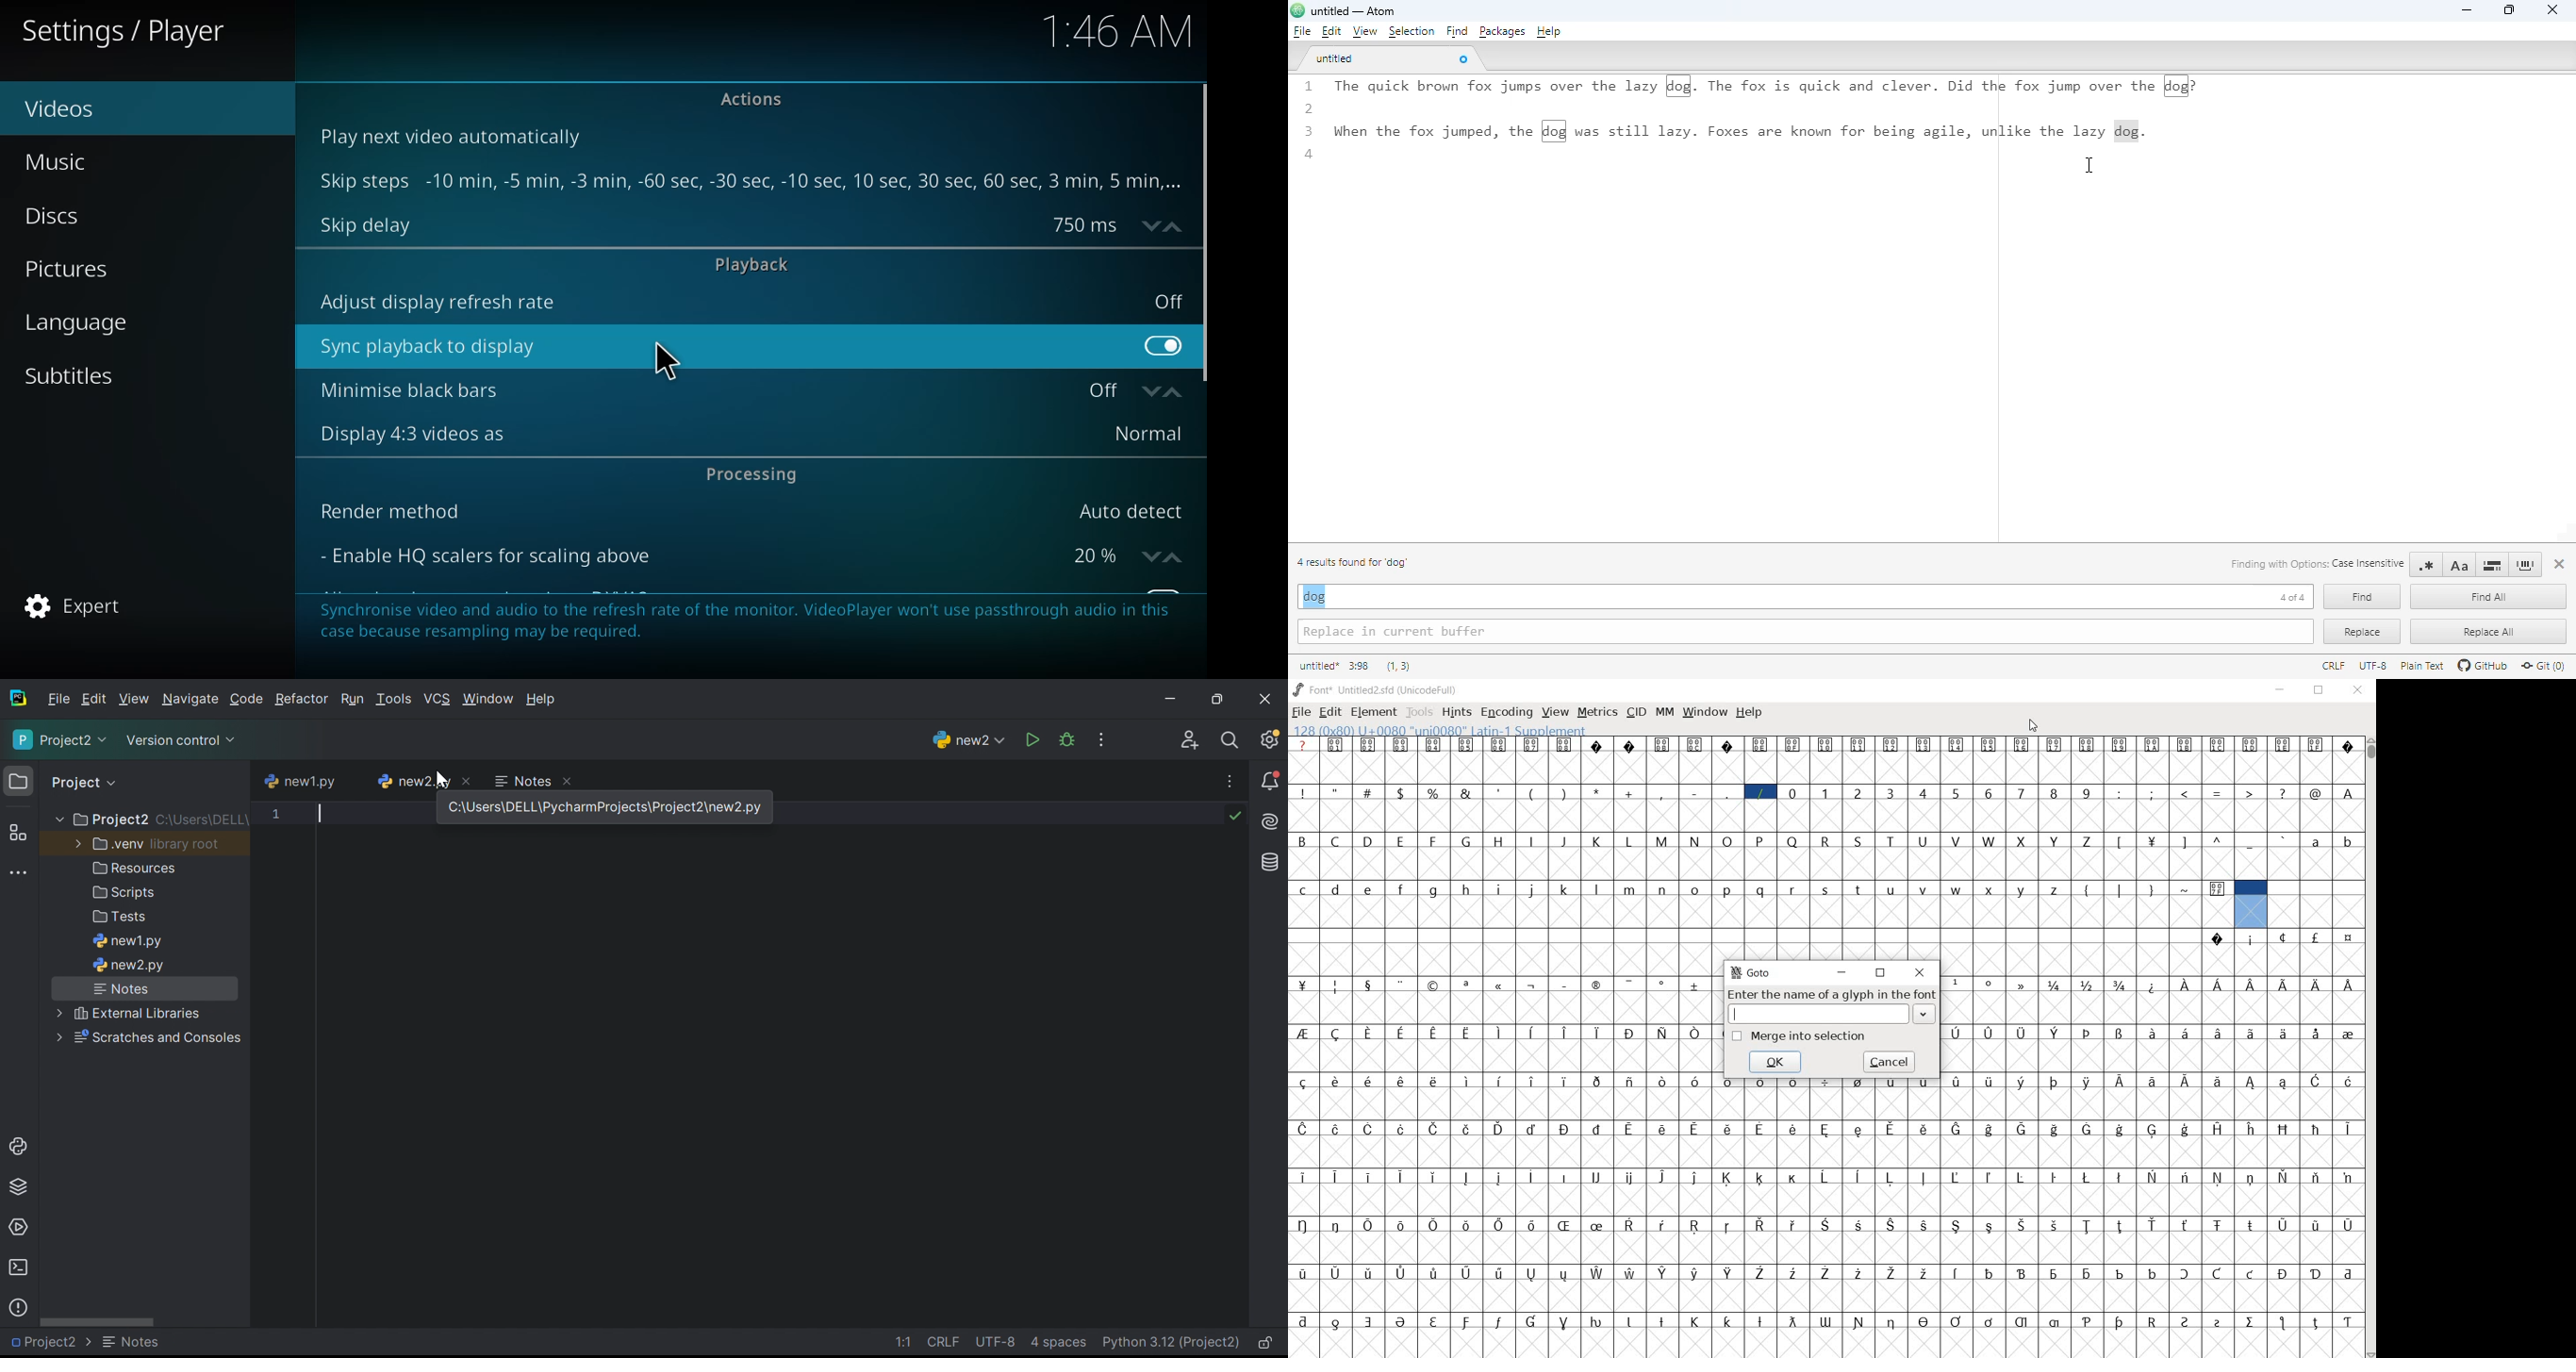 The height and width of the screenshot is (1372, 2576). Describe the element at coordinates (1731, 1273) in the screenshot. I see `Symbol` at that location.